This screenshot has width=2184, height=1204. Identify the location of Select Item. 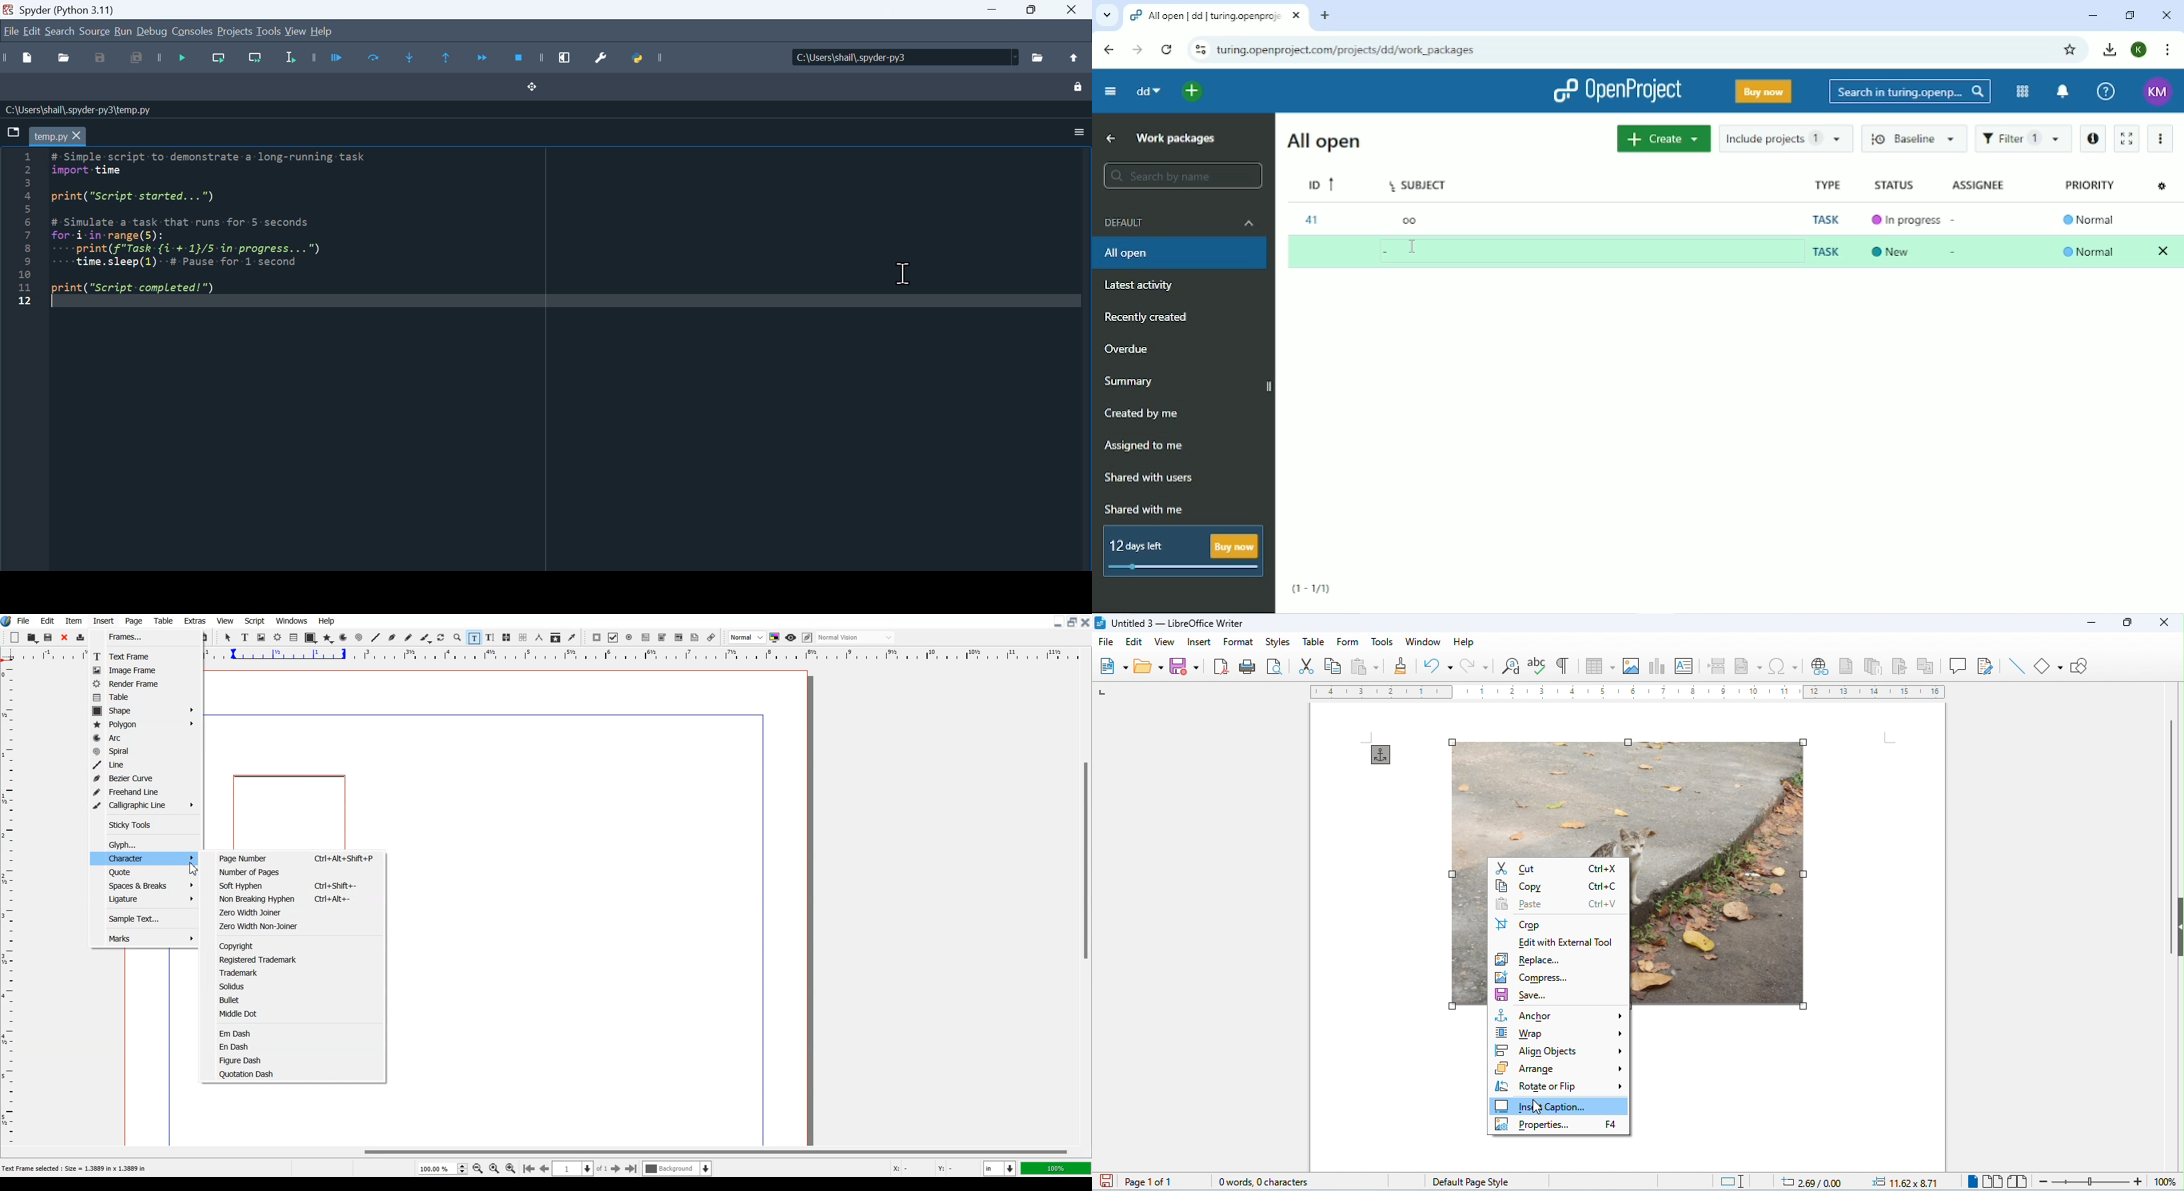
(229, 637).